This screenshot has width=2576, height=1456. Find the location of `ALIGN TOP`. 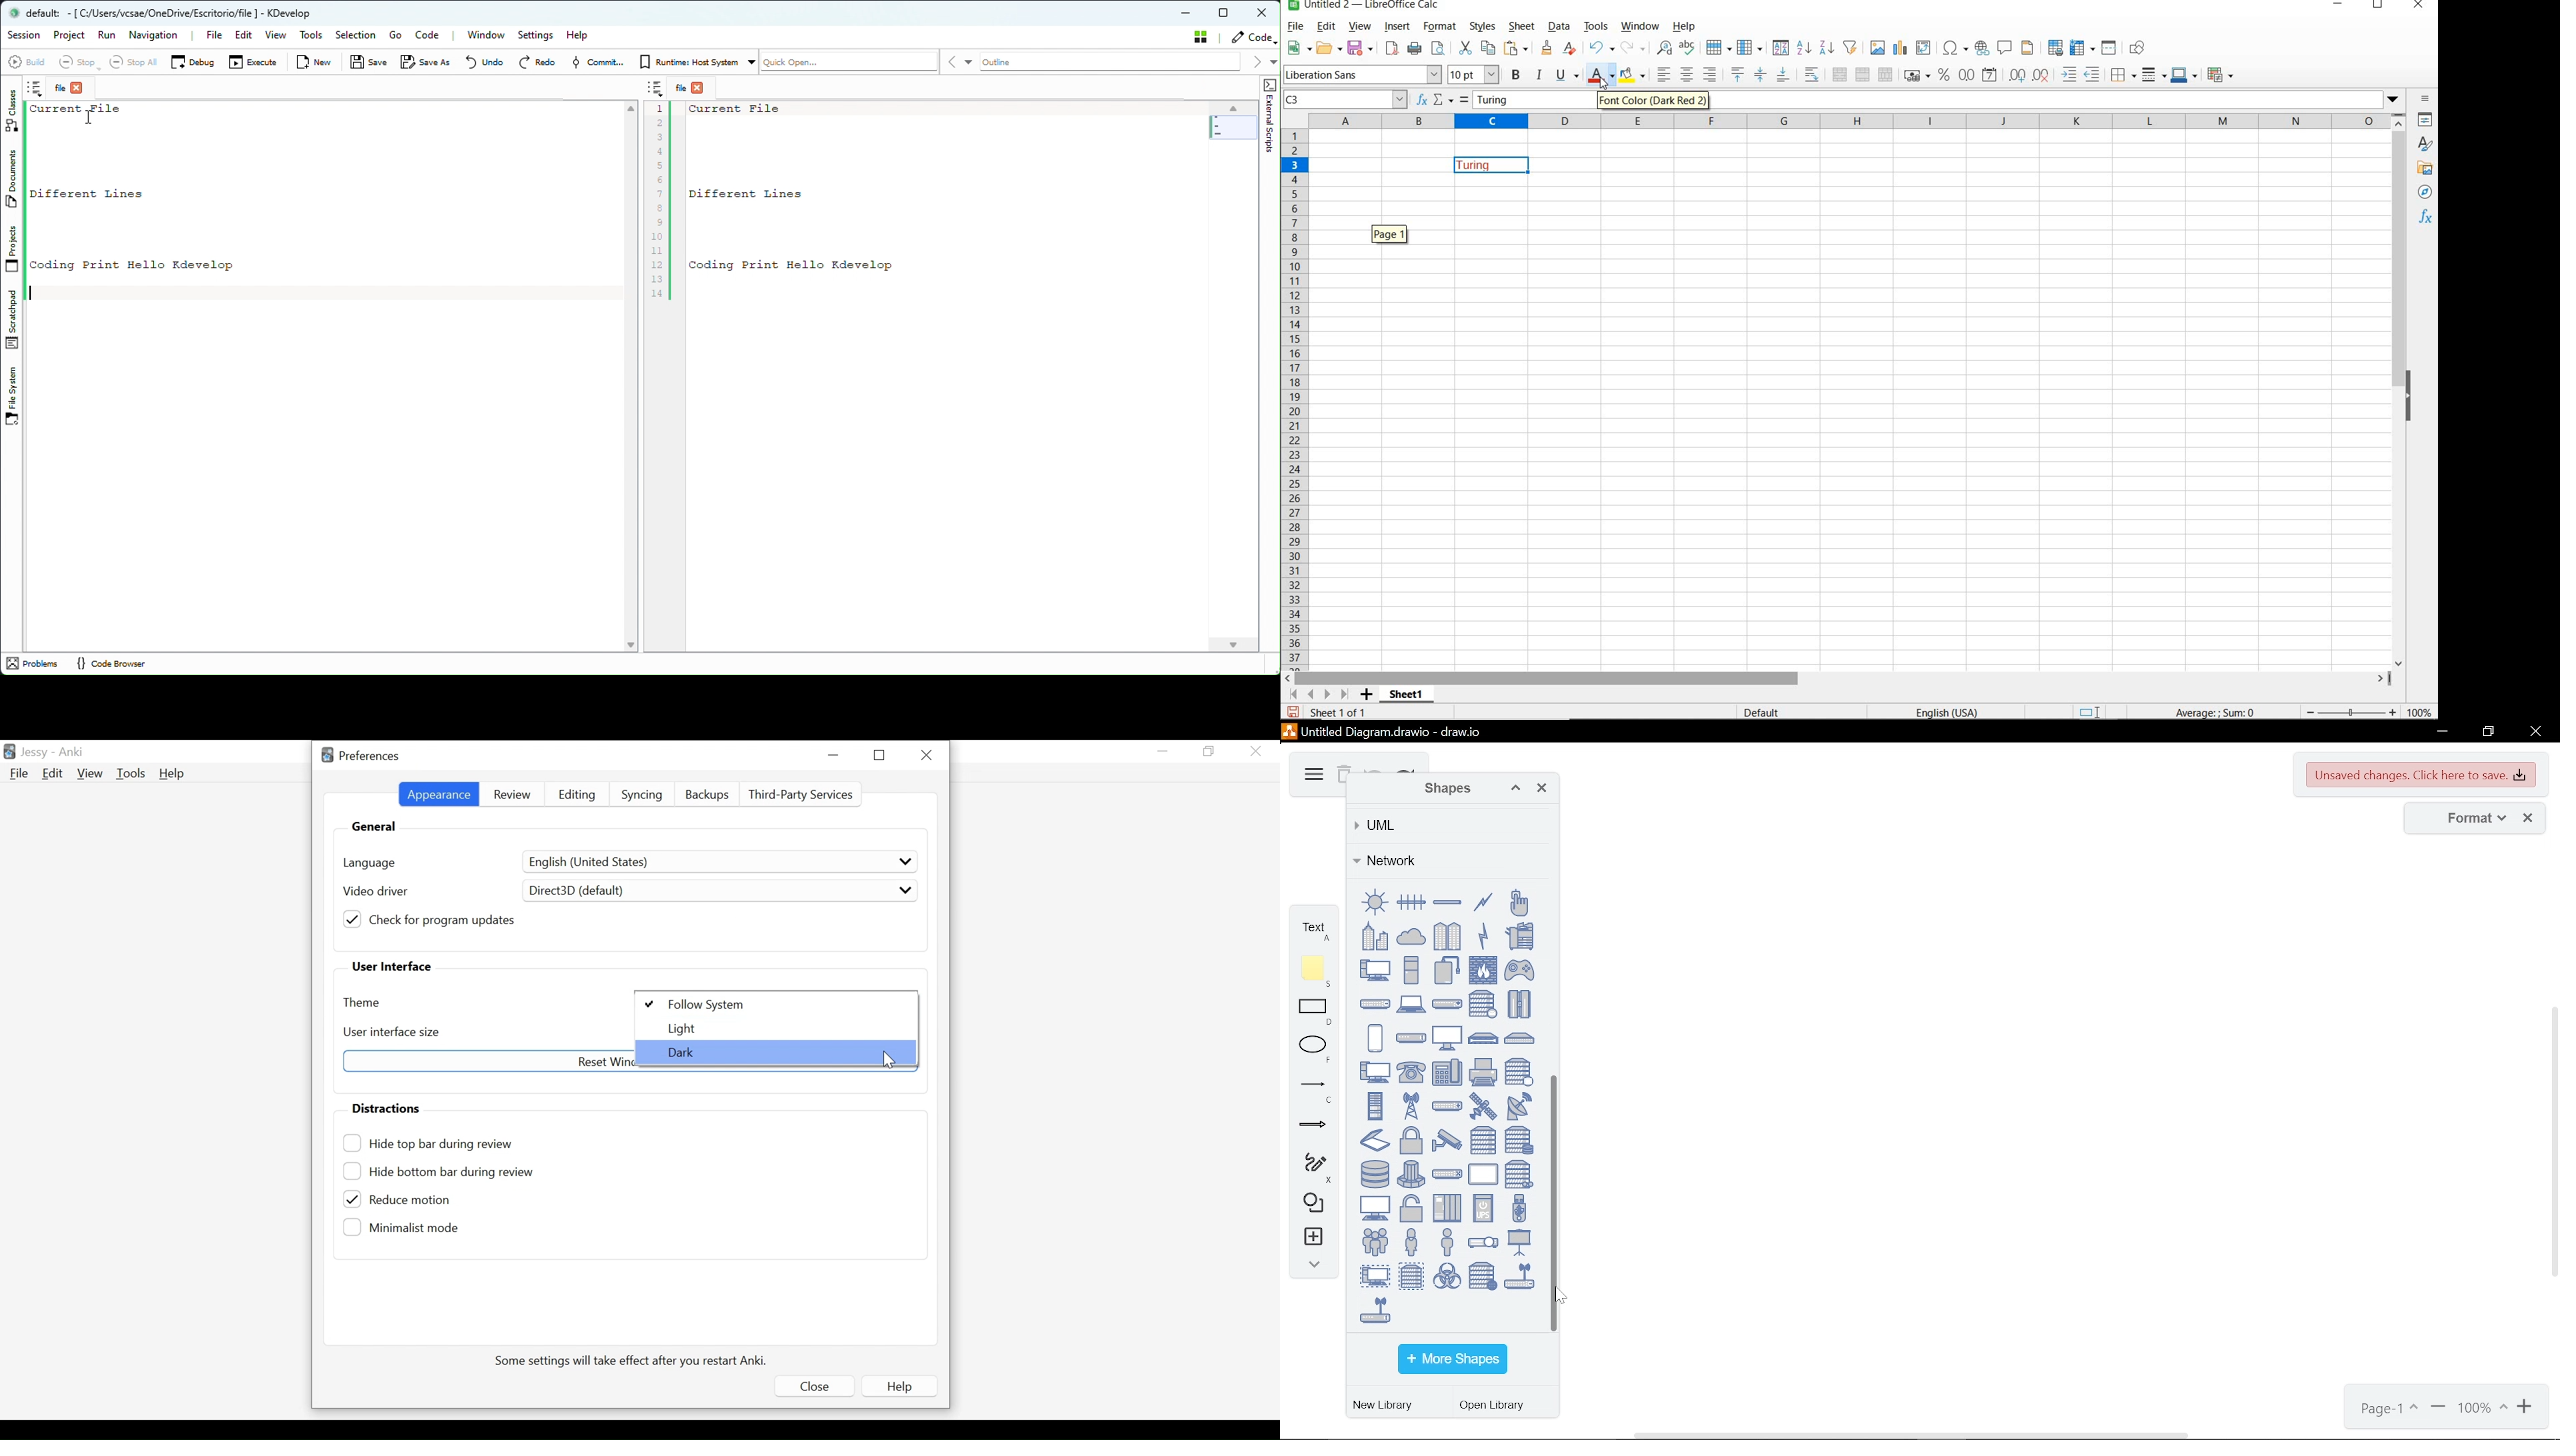

ALIGN TOP is located at coordinates (1738, 74).